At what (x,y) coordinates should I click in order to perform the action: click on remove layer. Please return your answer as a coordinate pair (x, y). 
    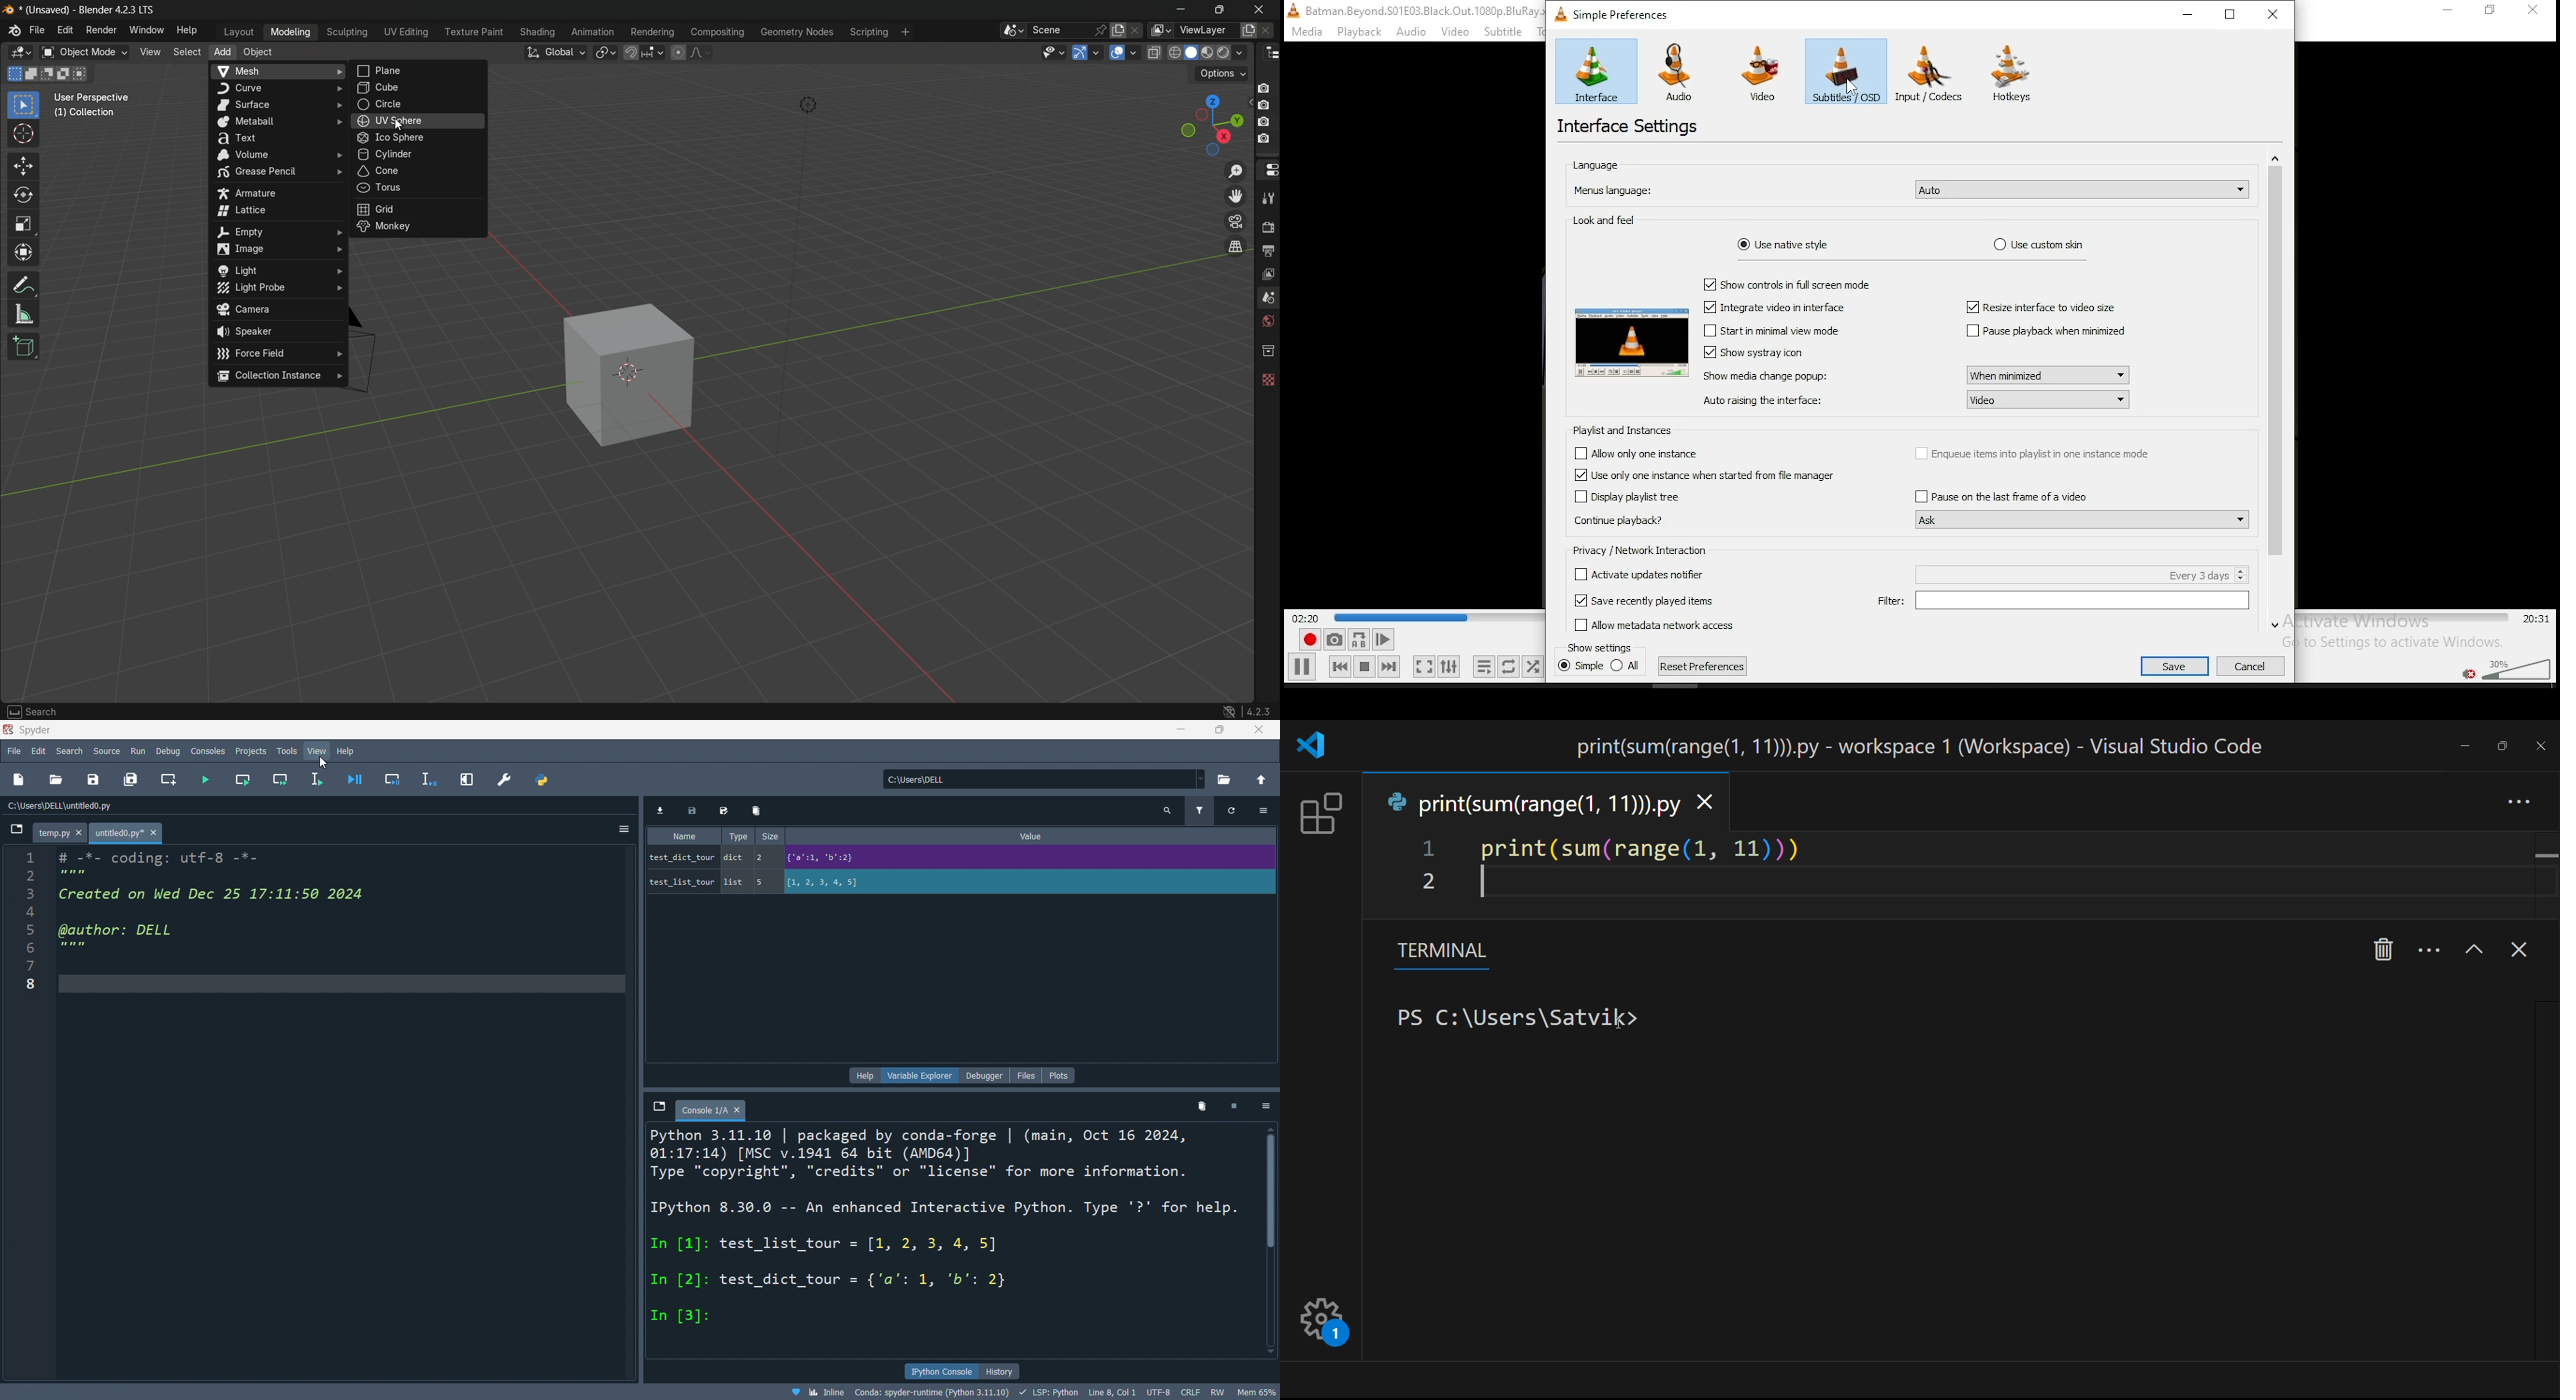
    Looking at the image, I should click on (1271, 31).